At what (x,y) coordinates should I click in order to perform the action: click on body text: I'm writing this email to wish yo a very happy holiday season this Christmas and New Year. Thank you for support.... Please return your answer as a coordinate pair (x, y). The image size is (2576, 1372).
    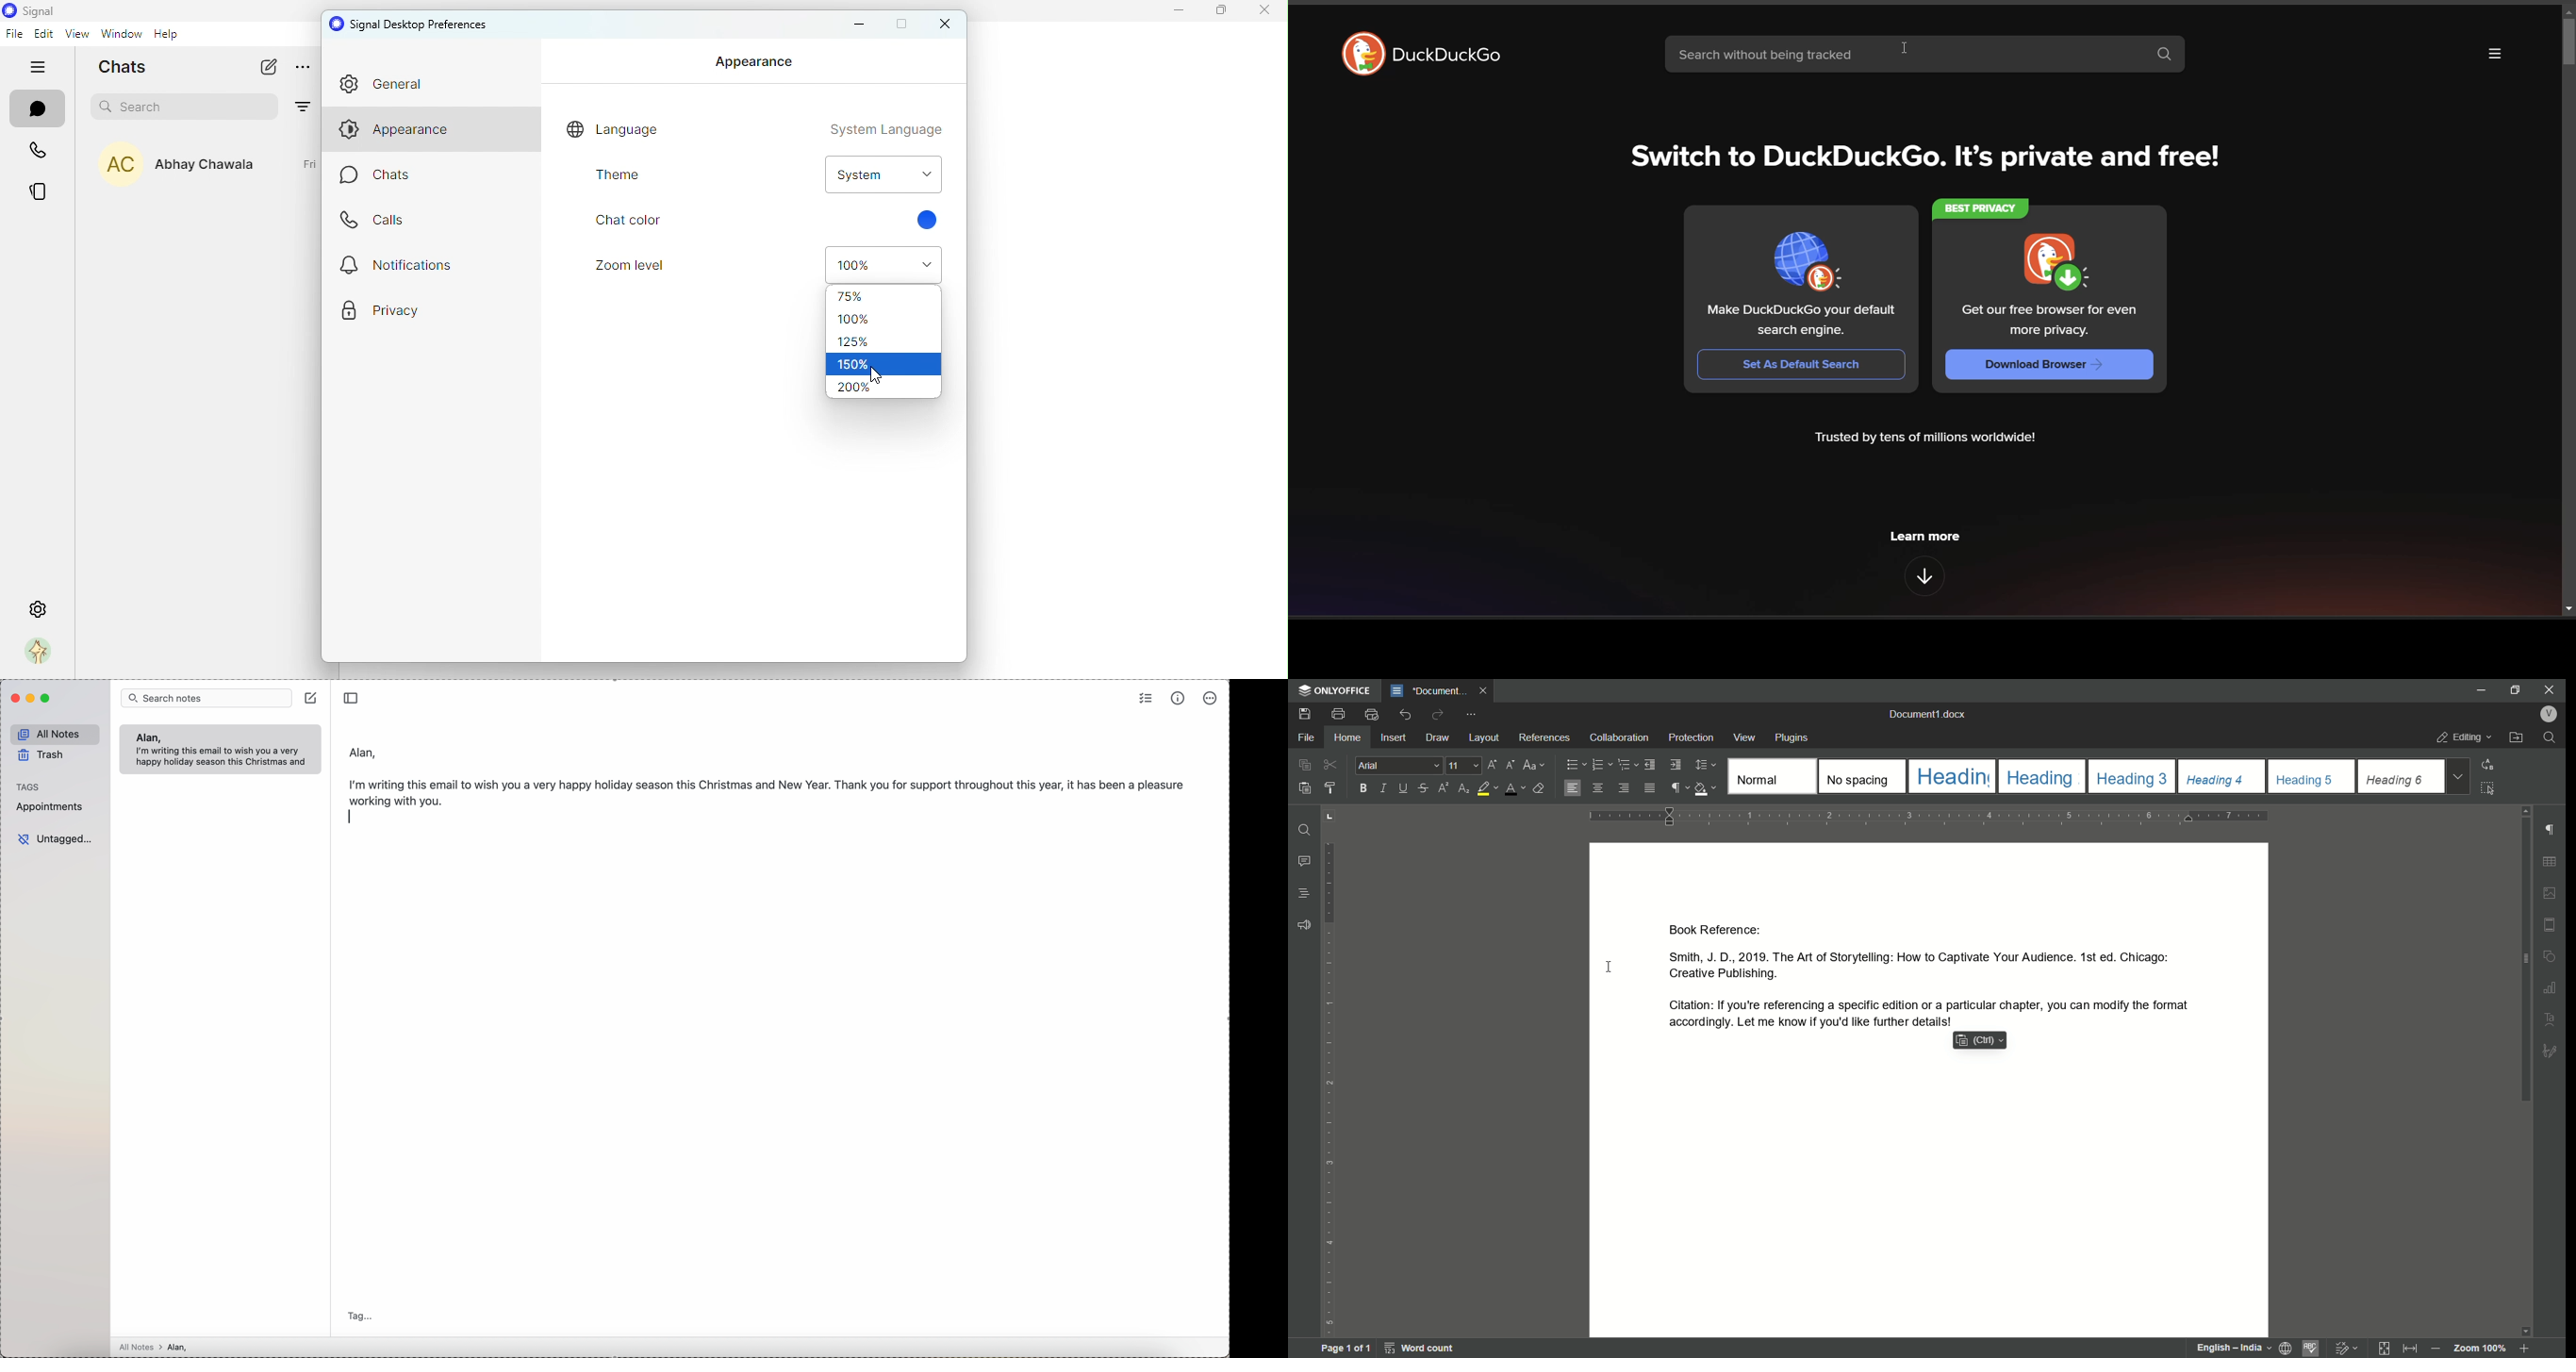
    Looking at the image, I should click on (769, 790).